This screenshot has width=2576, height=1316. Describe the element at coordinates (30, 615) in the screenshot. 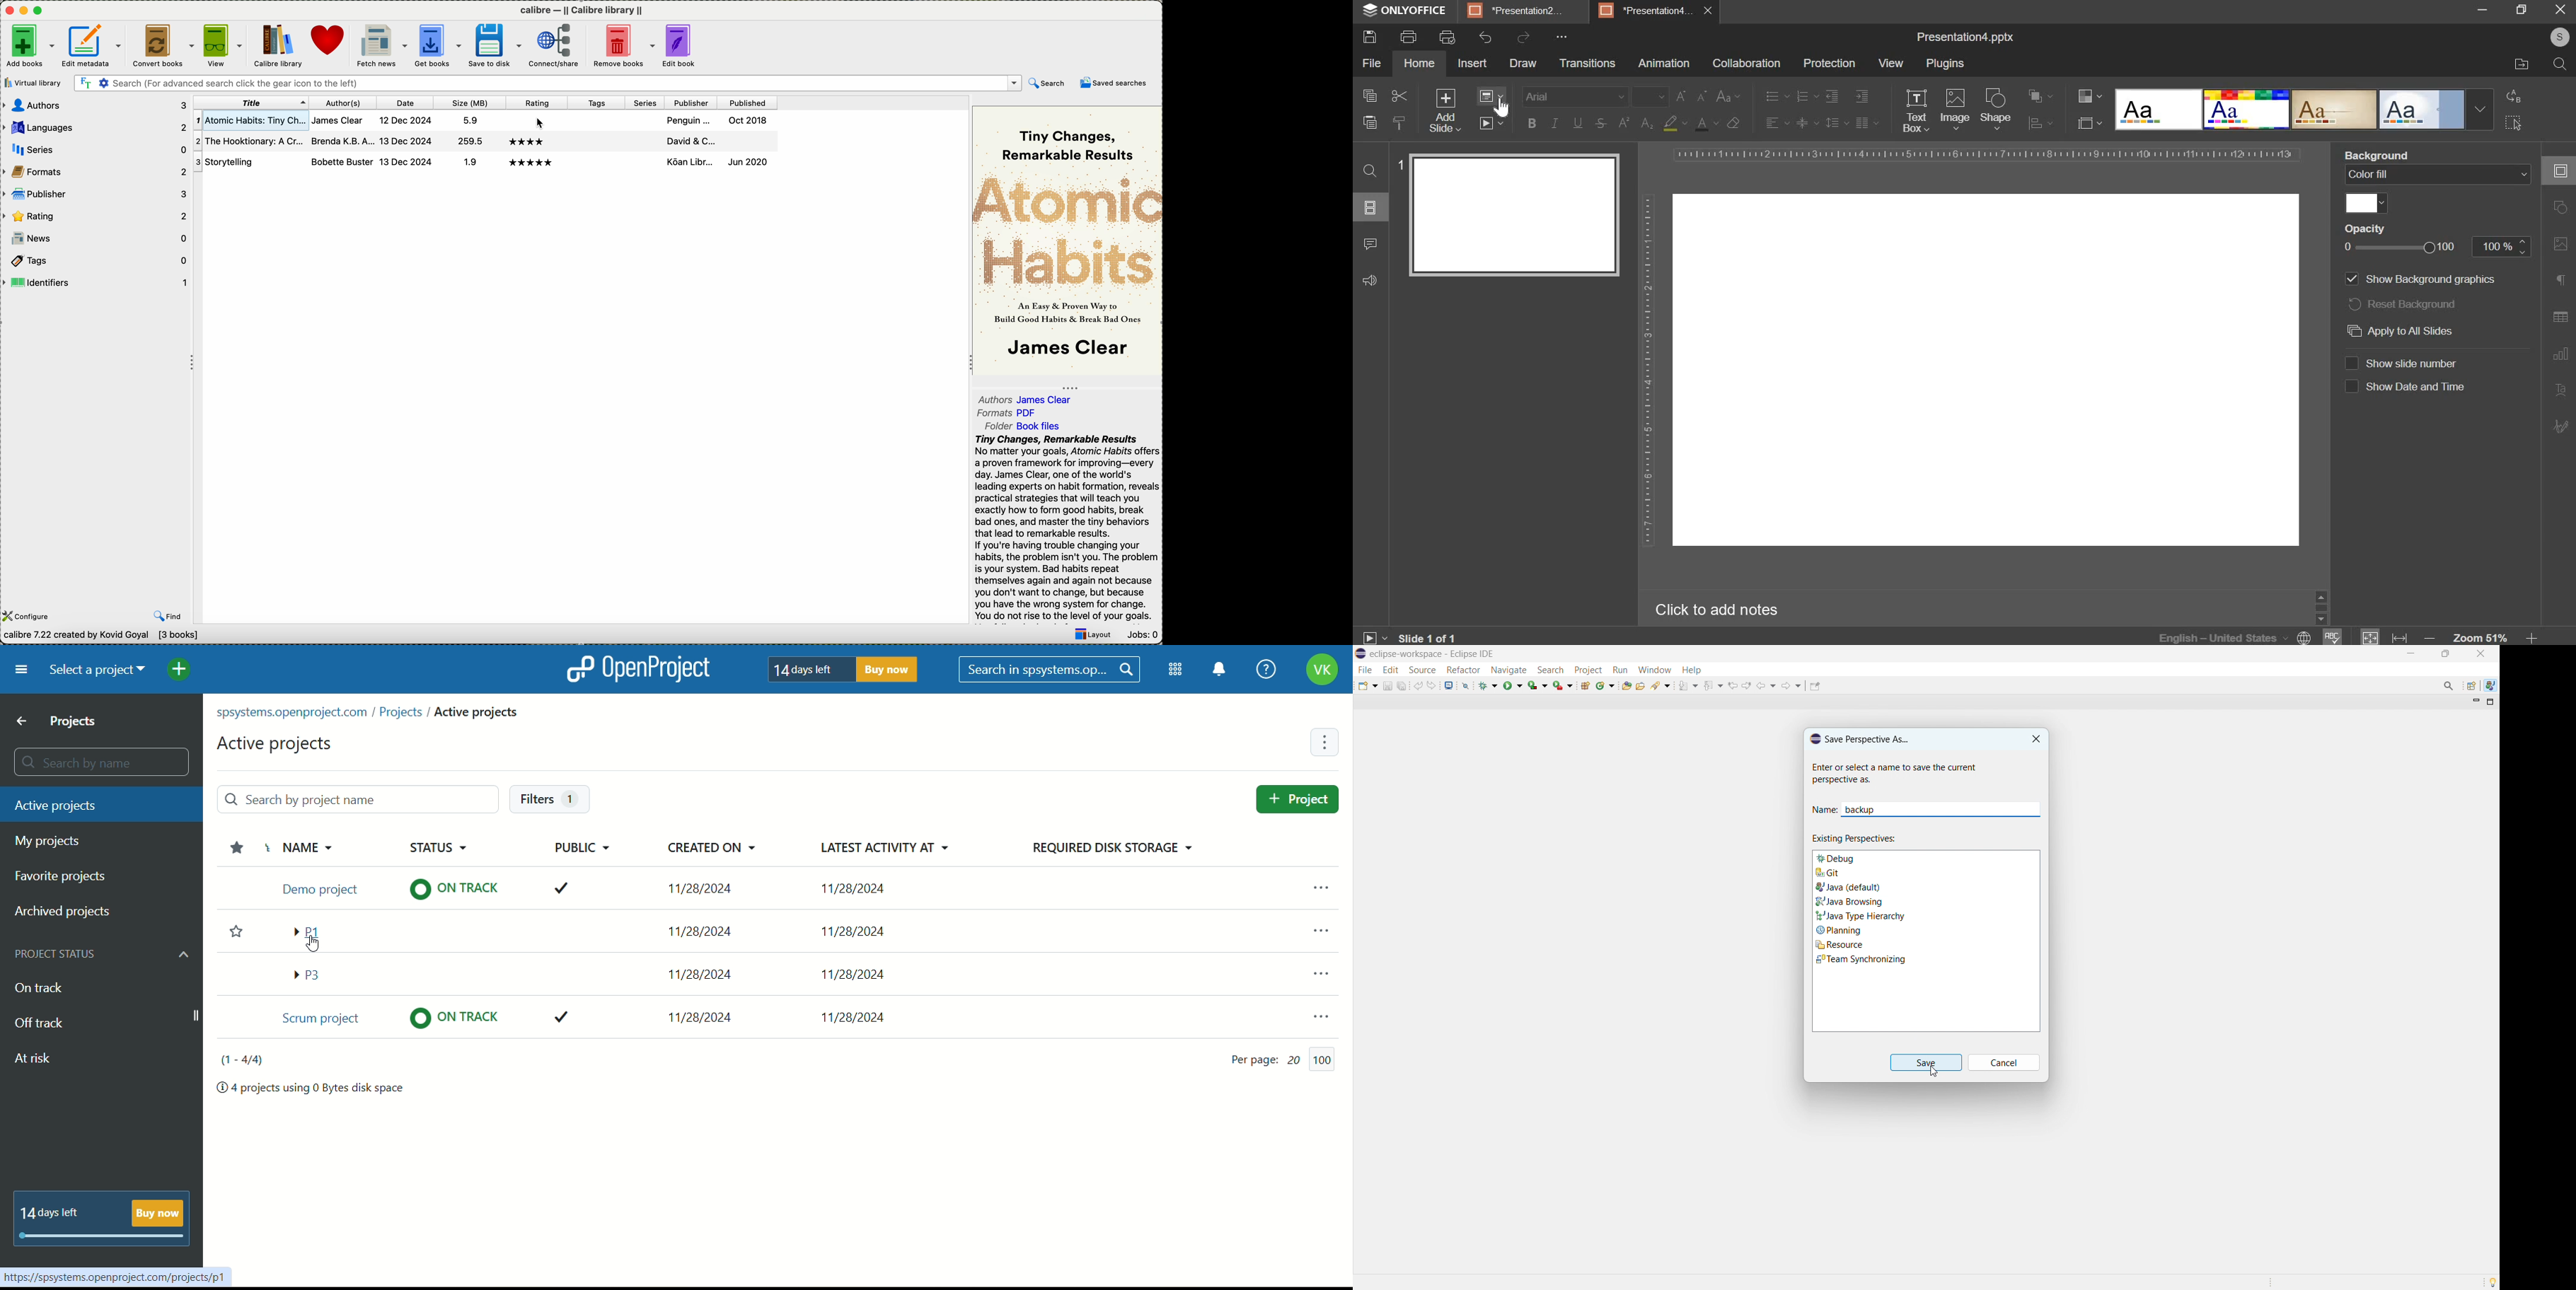

I see `configure` at that location.